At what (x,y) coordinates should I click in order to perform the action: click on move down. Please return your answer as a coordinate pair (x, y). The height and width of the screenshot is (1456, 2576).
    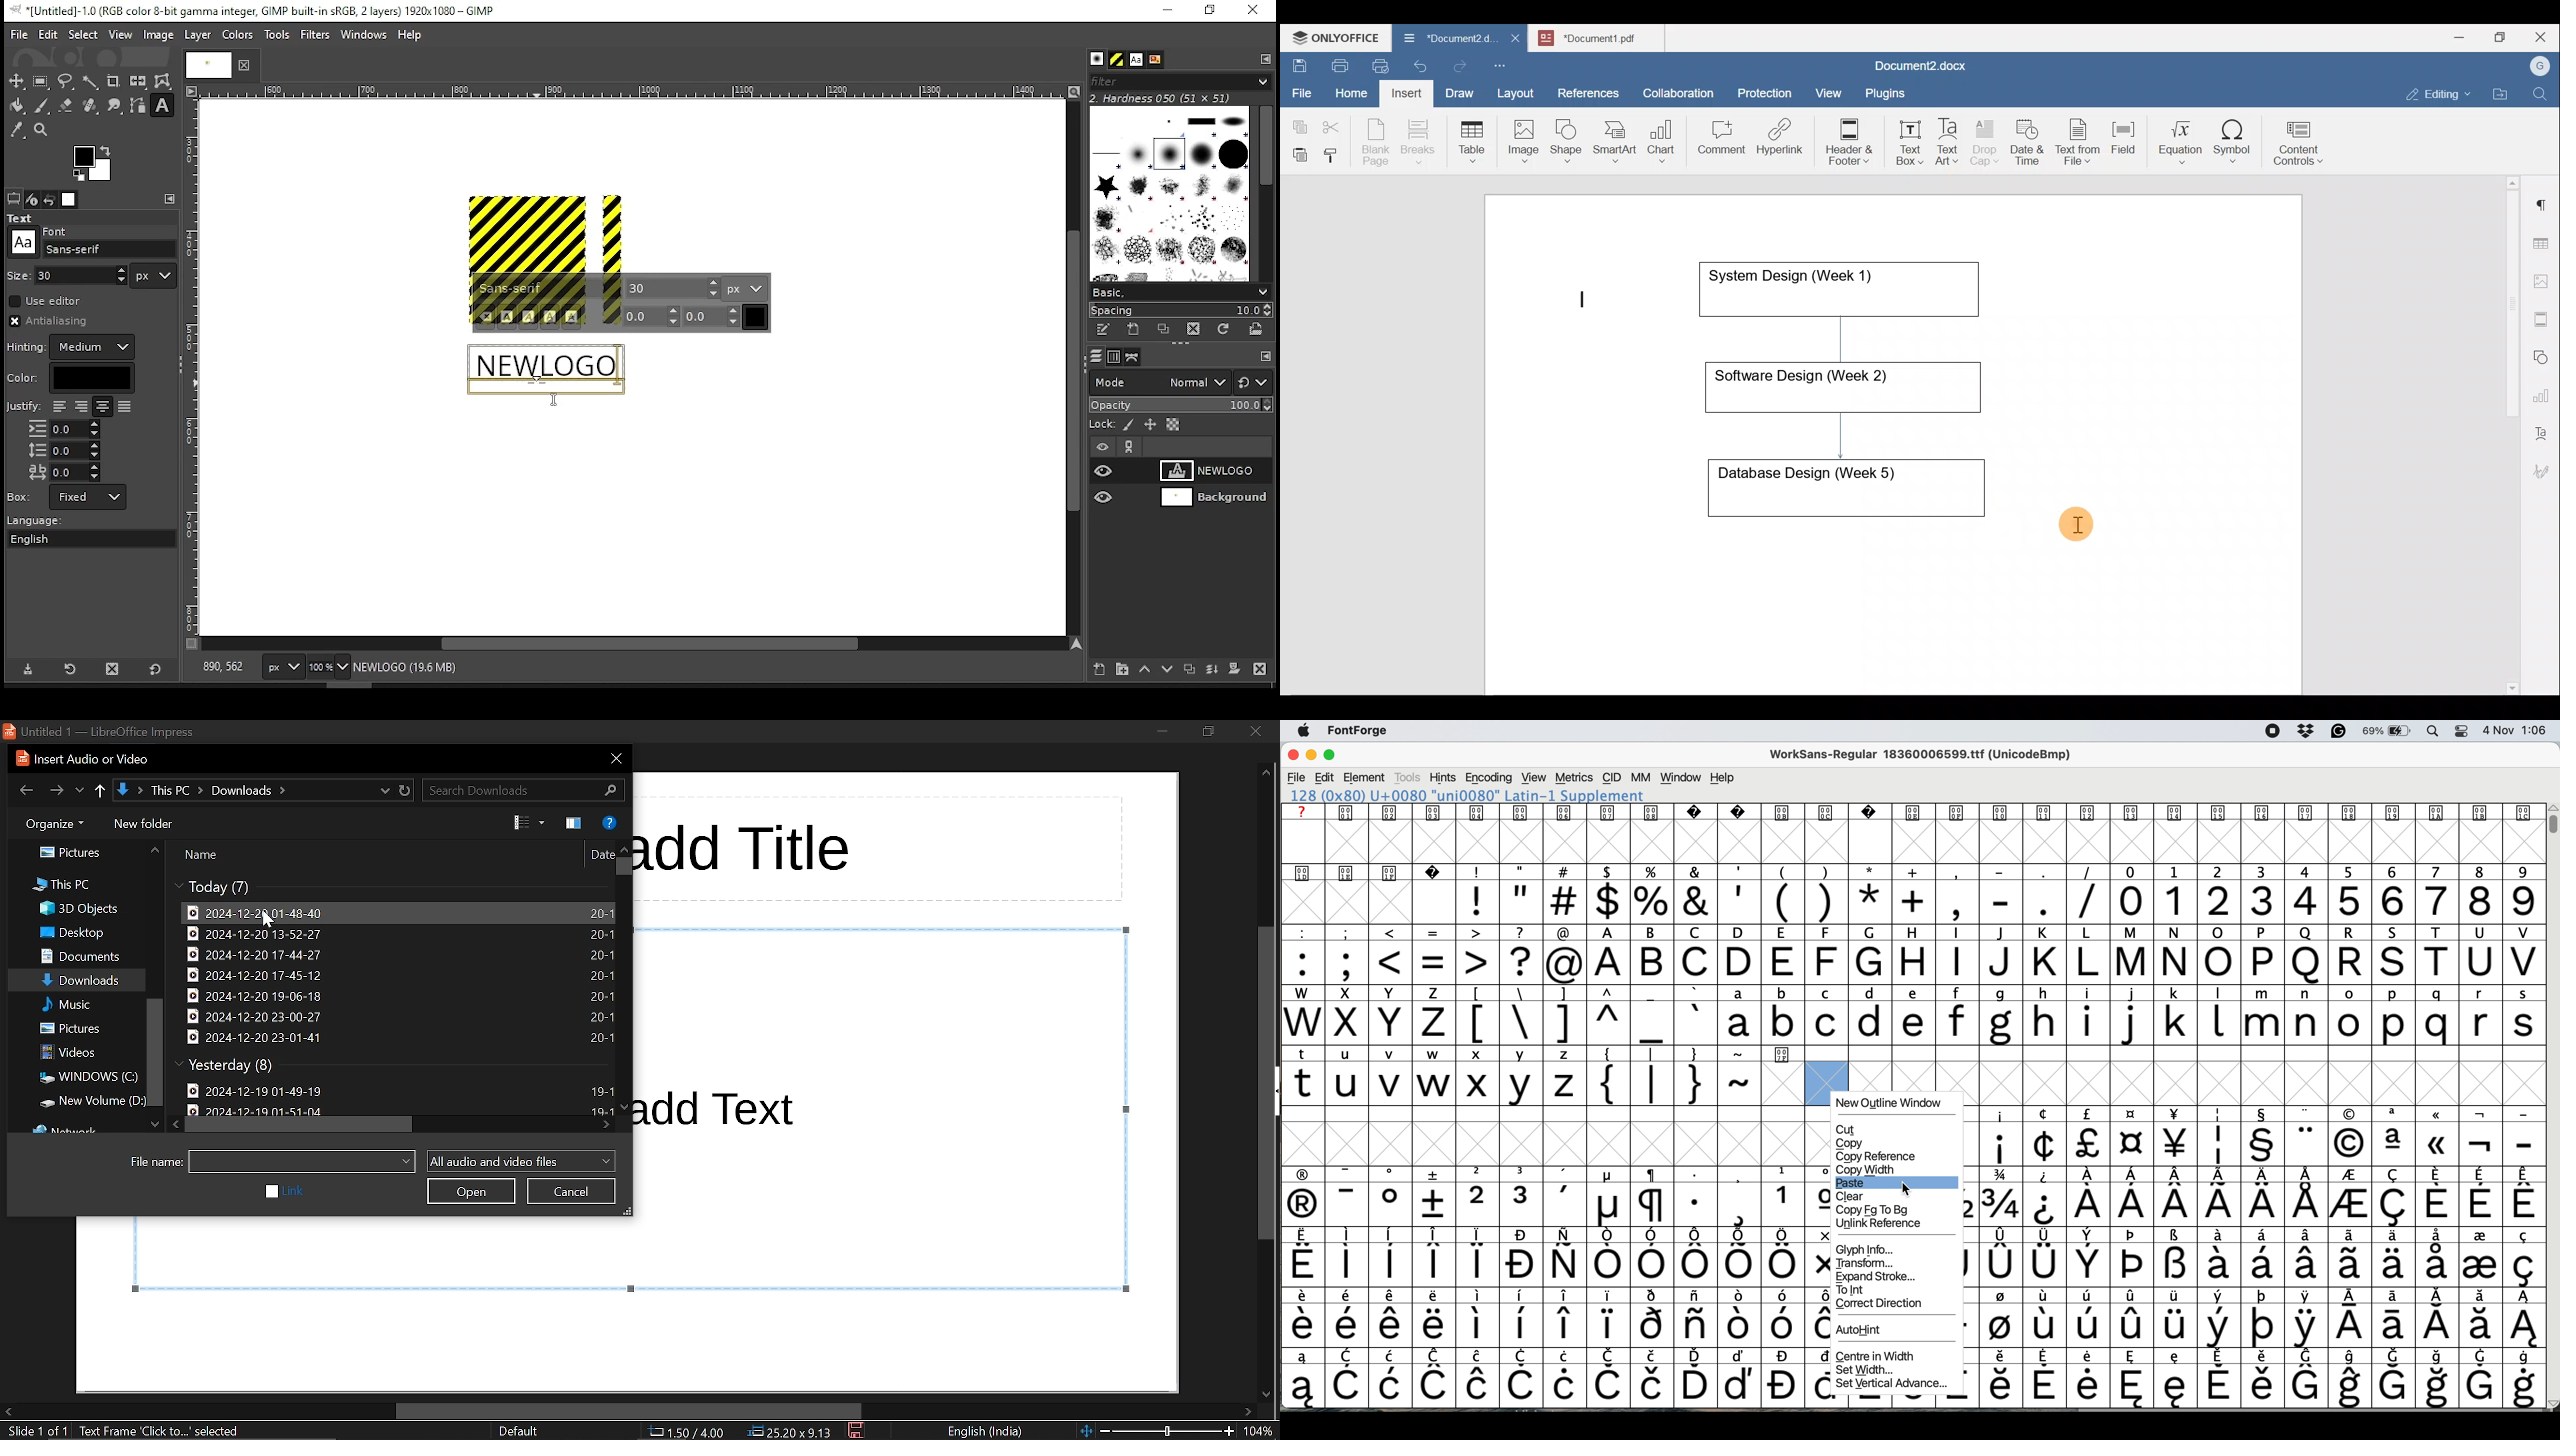
    Looking at the image, I should click on (624, 1107).